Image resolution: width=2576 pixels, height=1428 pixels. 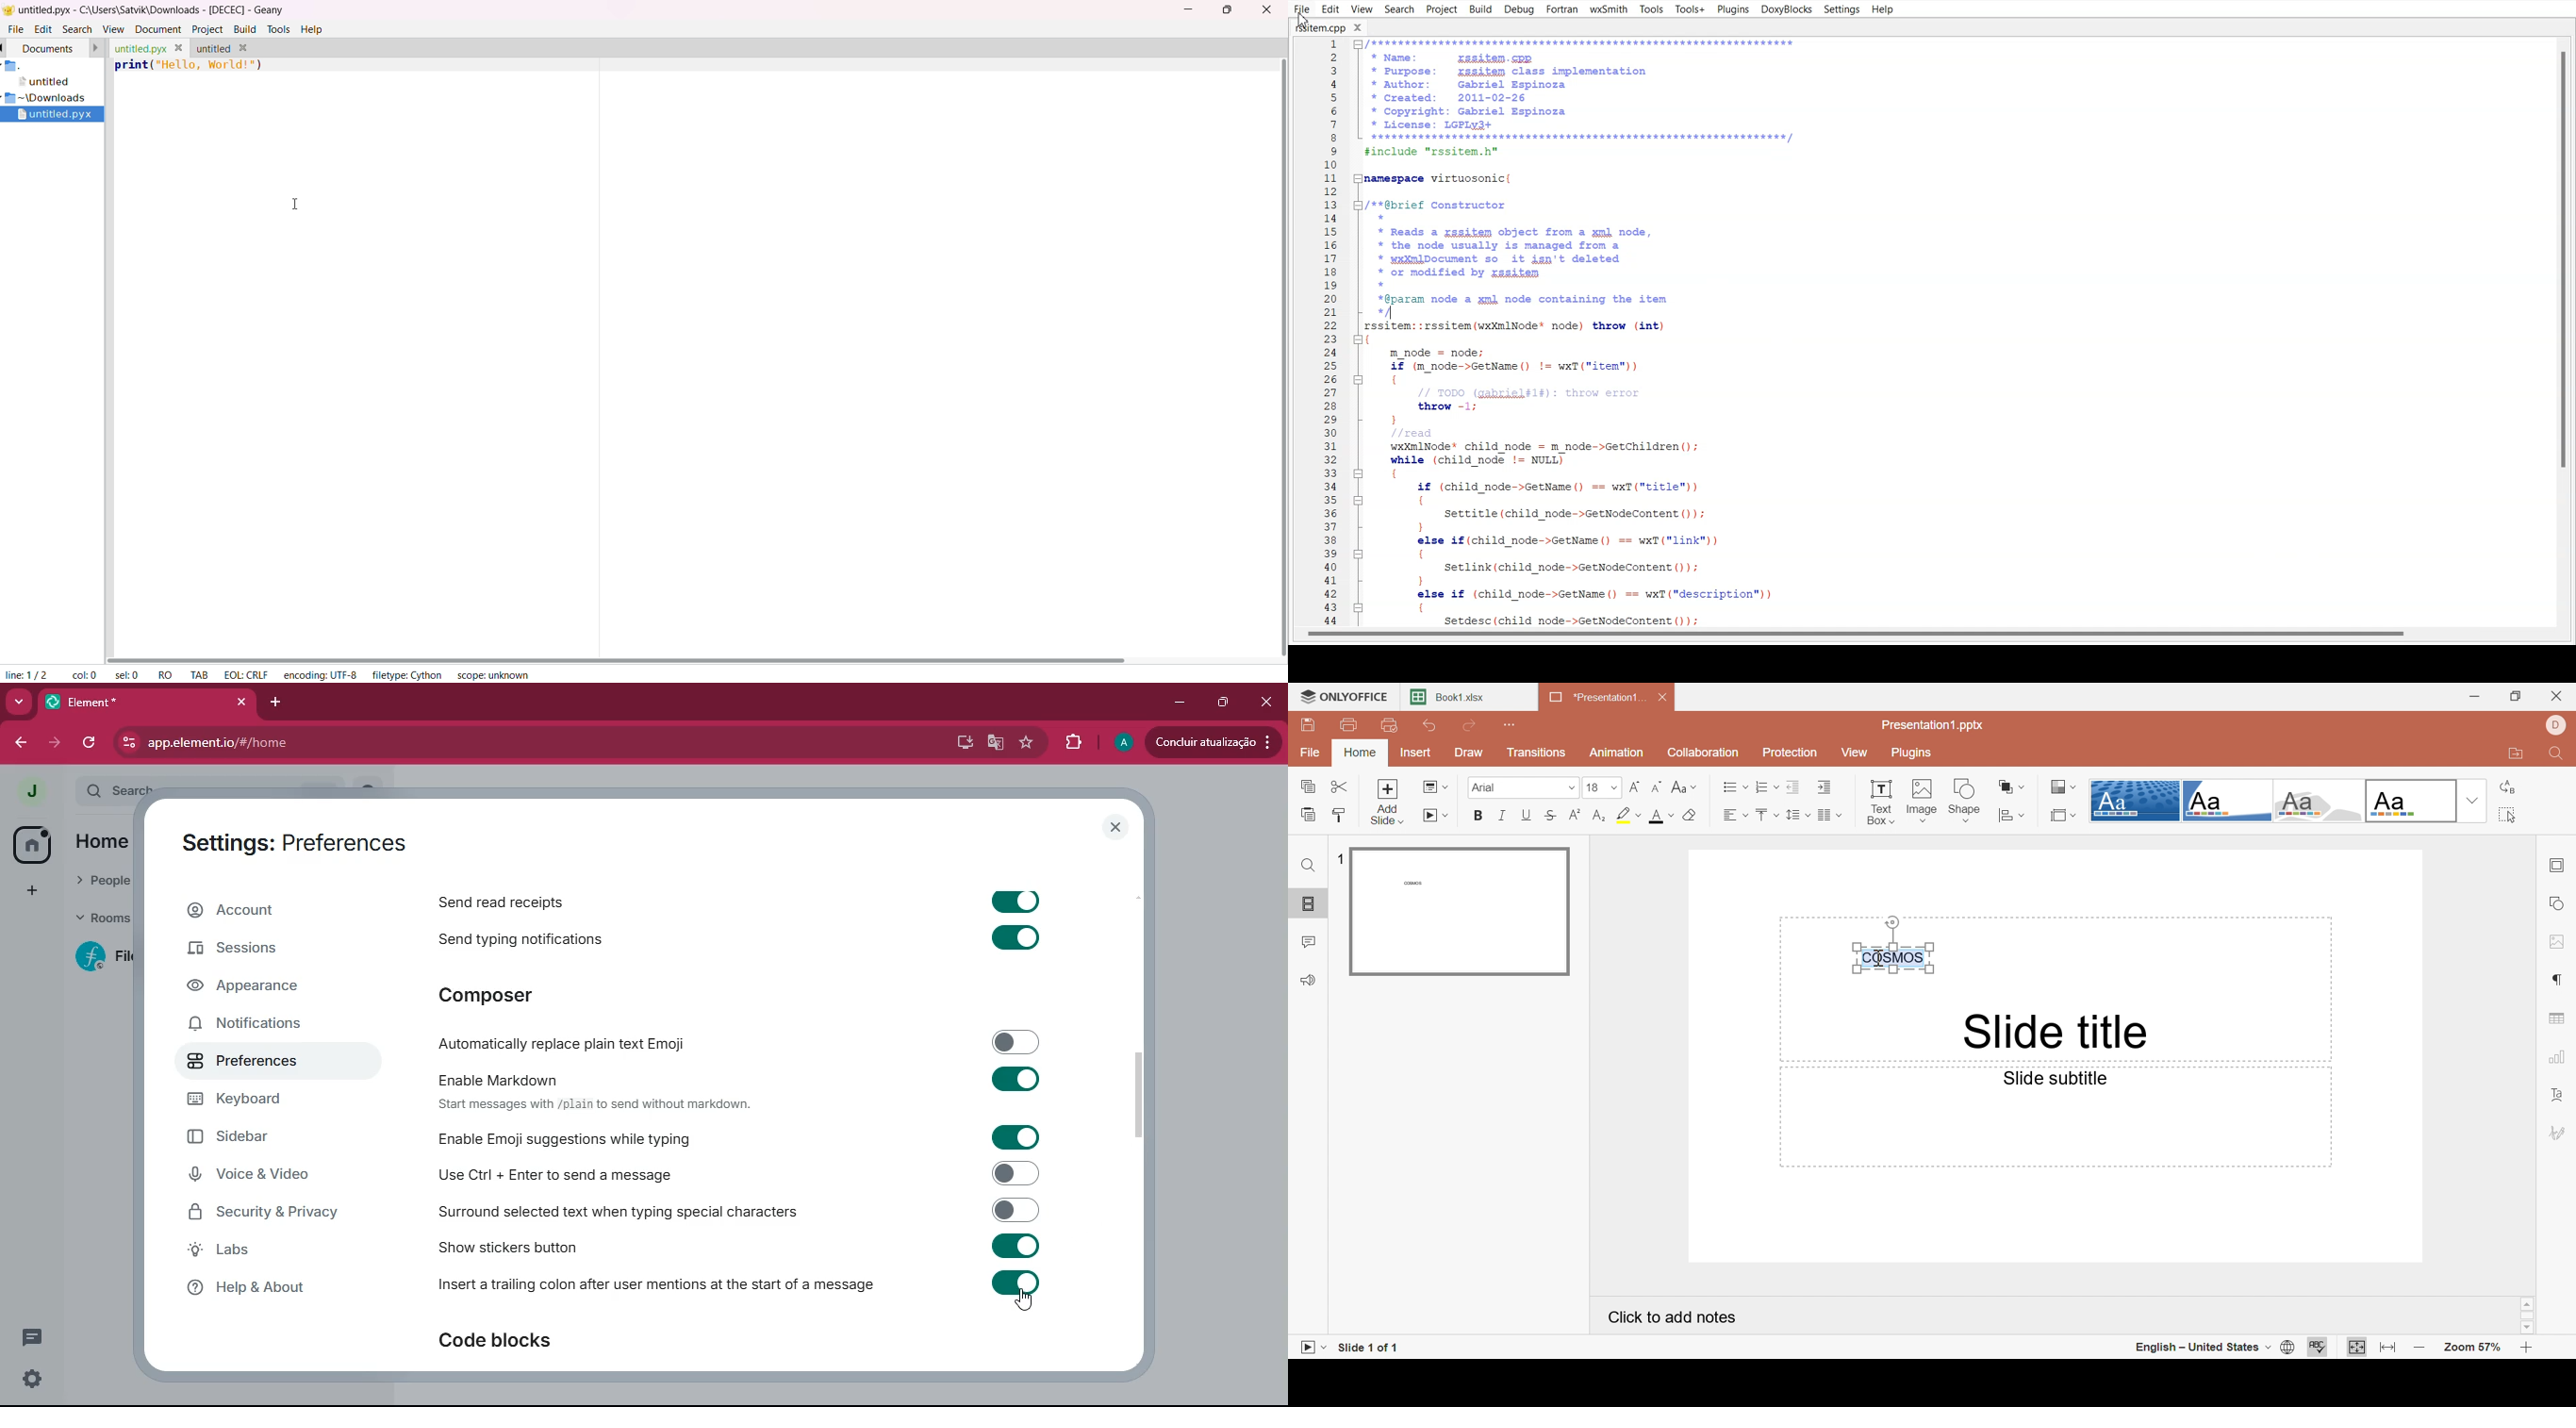 I want to click on Horizontal align, so click(x=1730, y=814).